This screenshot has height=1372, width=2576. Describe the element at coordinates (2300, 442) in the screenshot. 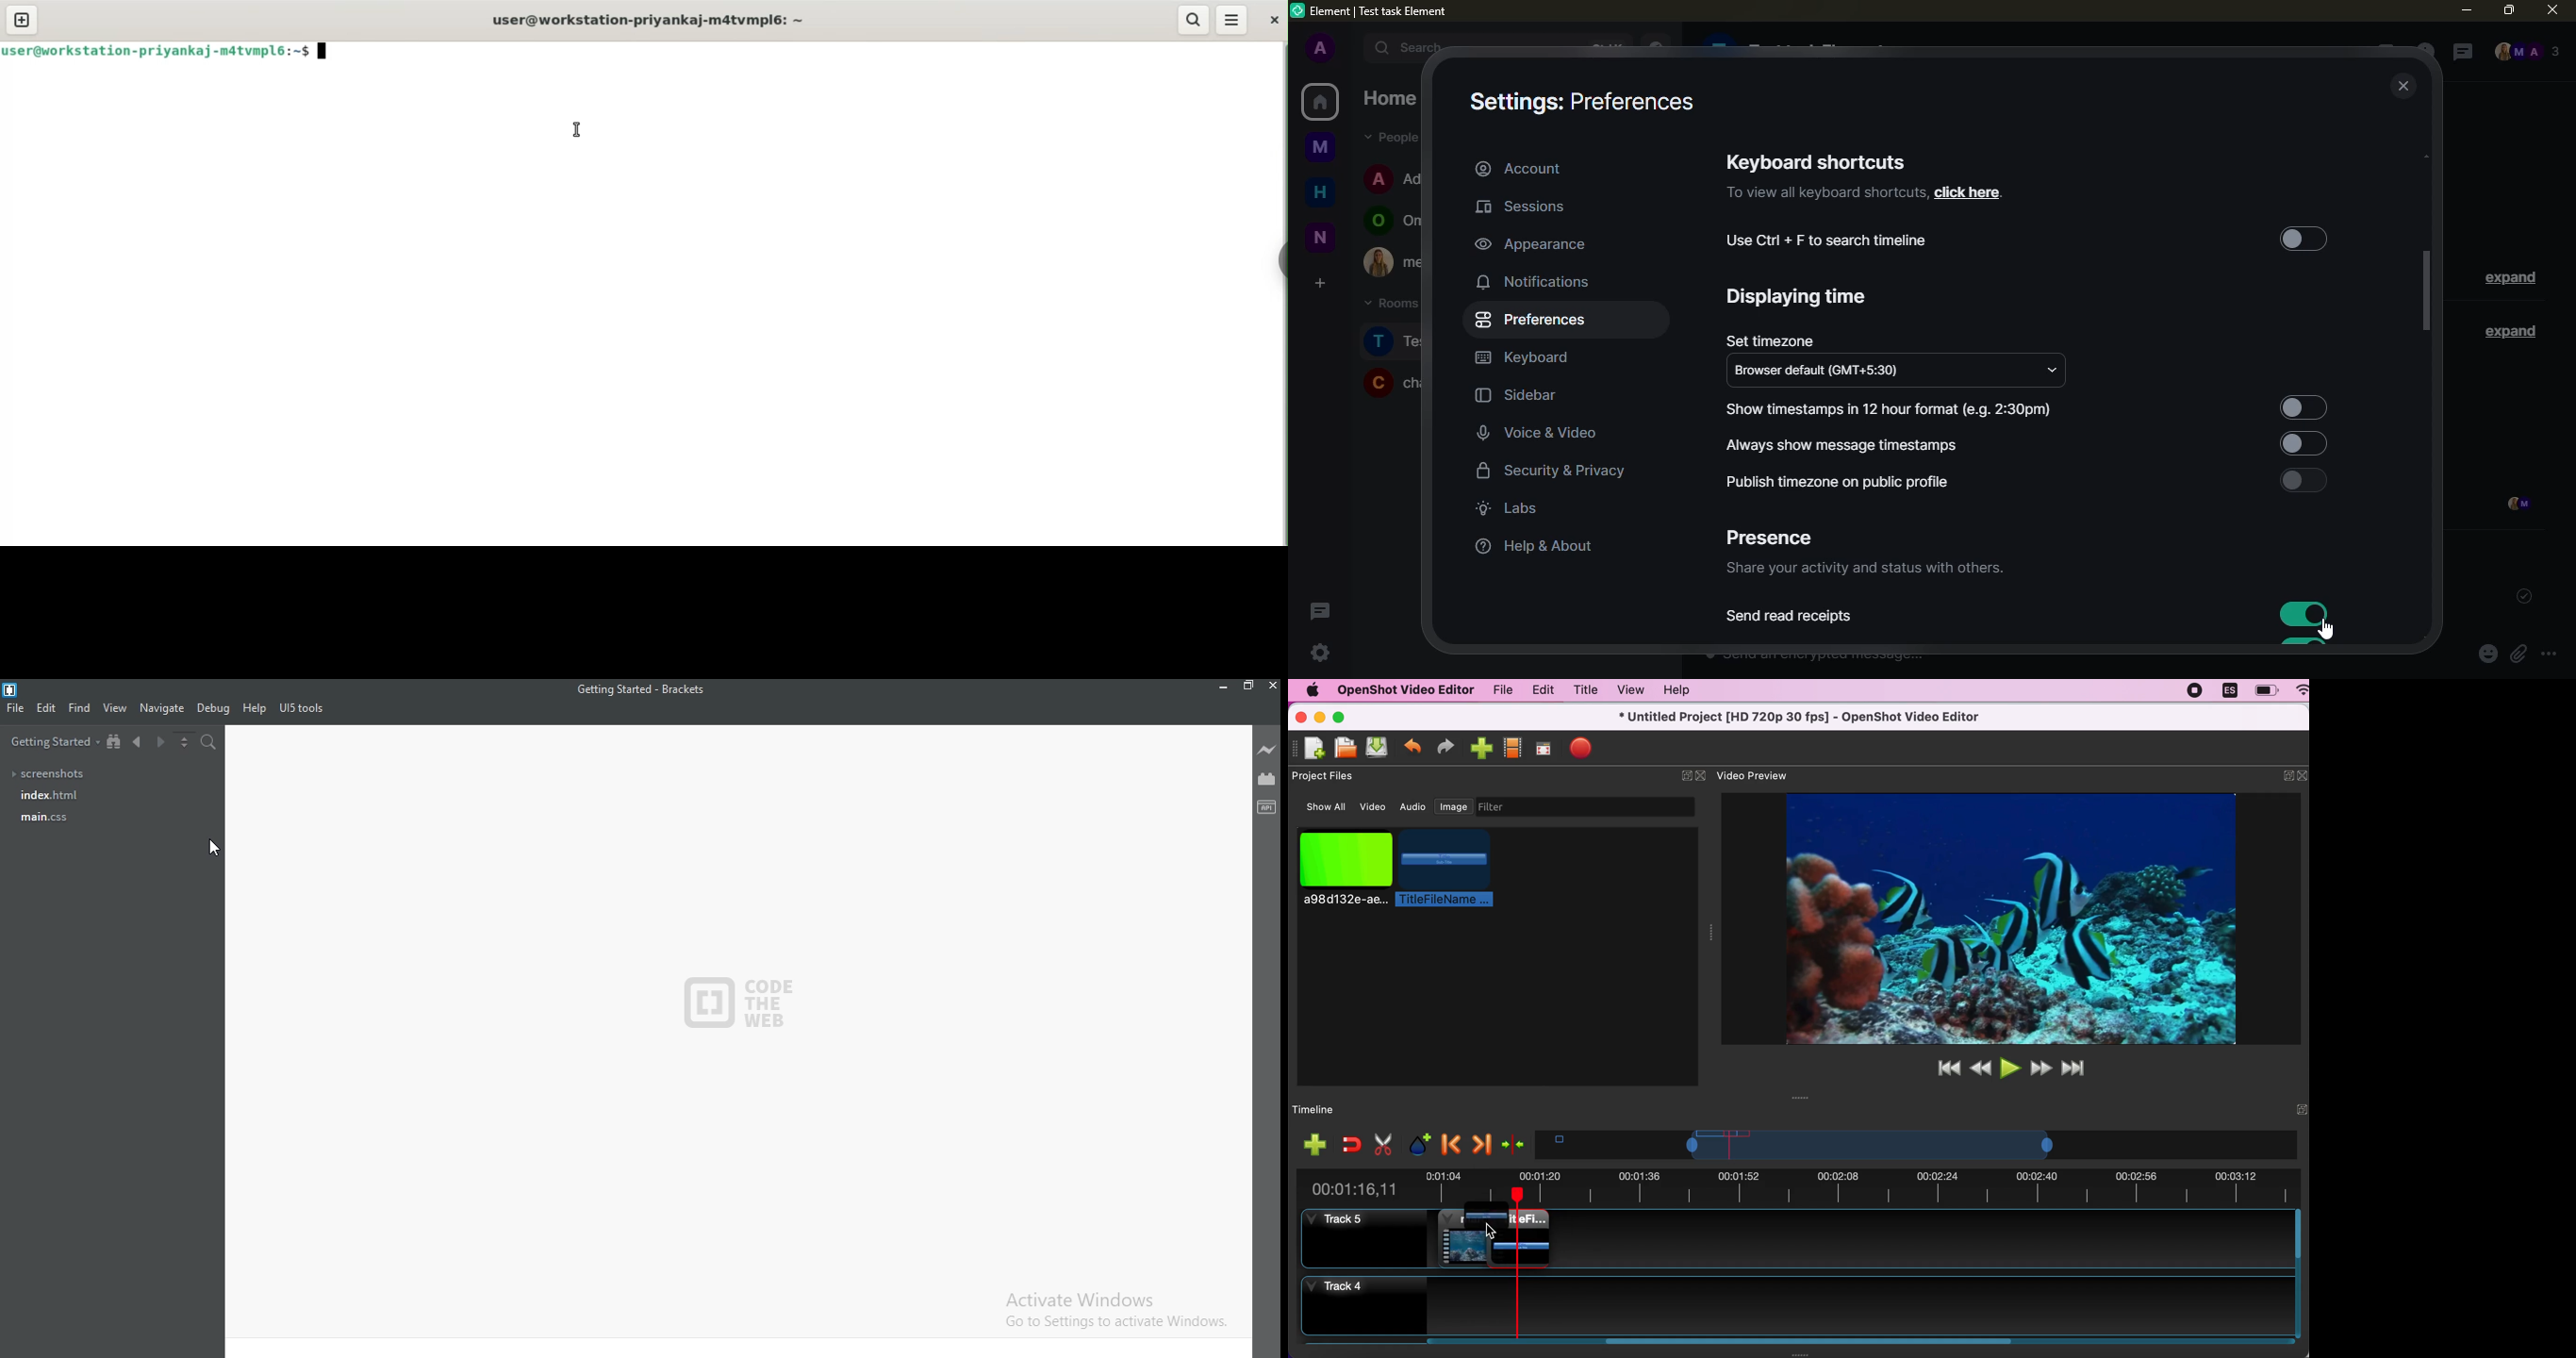

I see `enable` at that location.